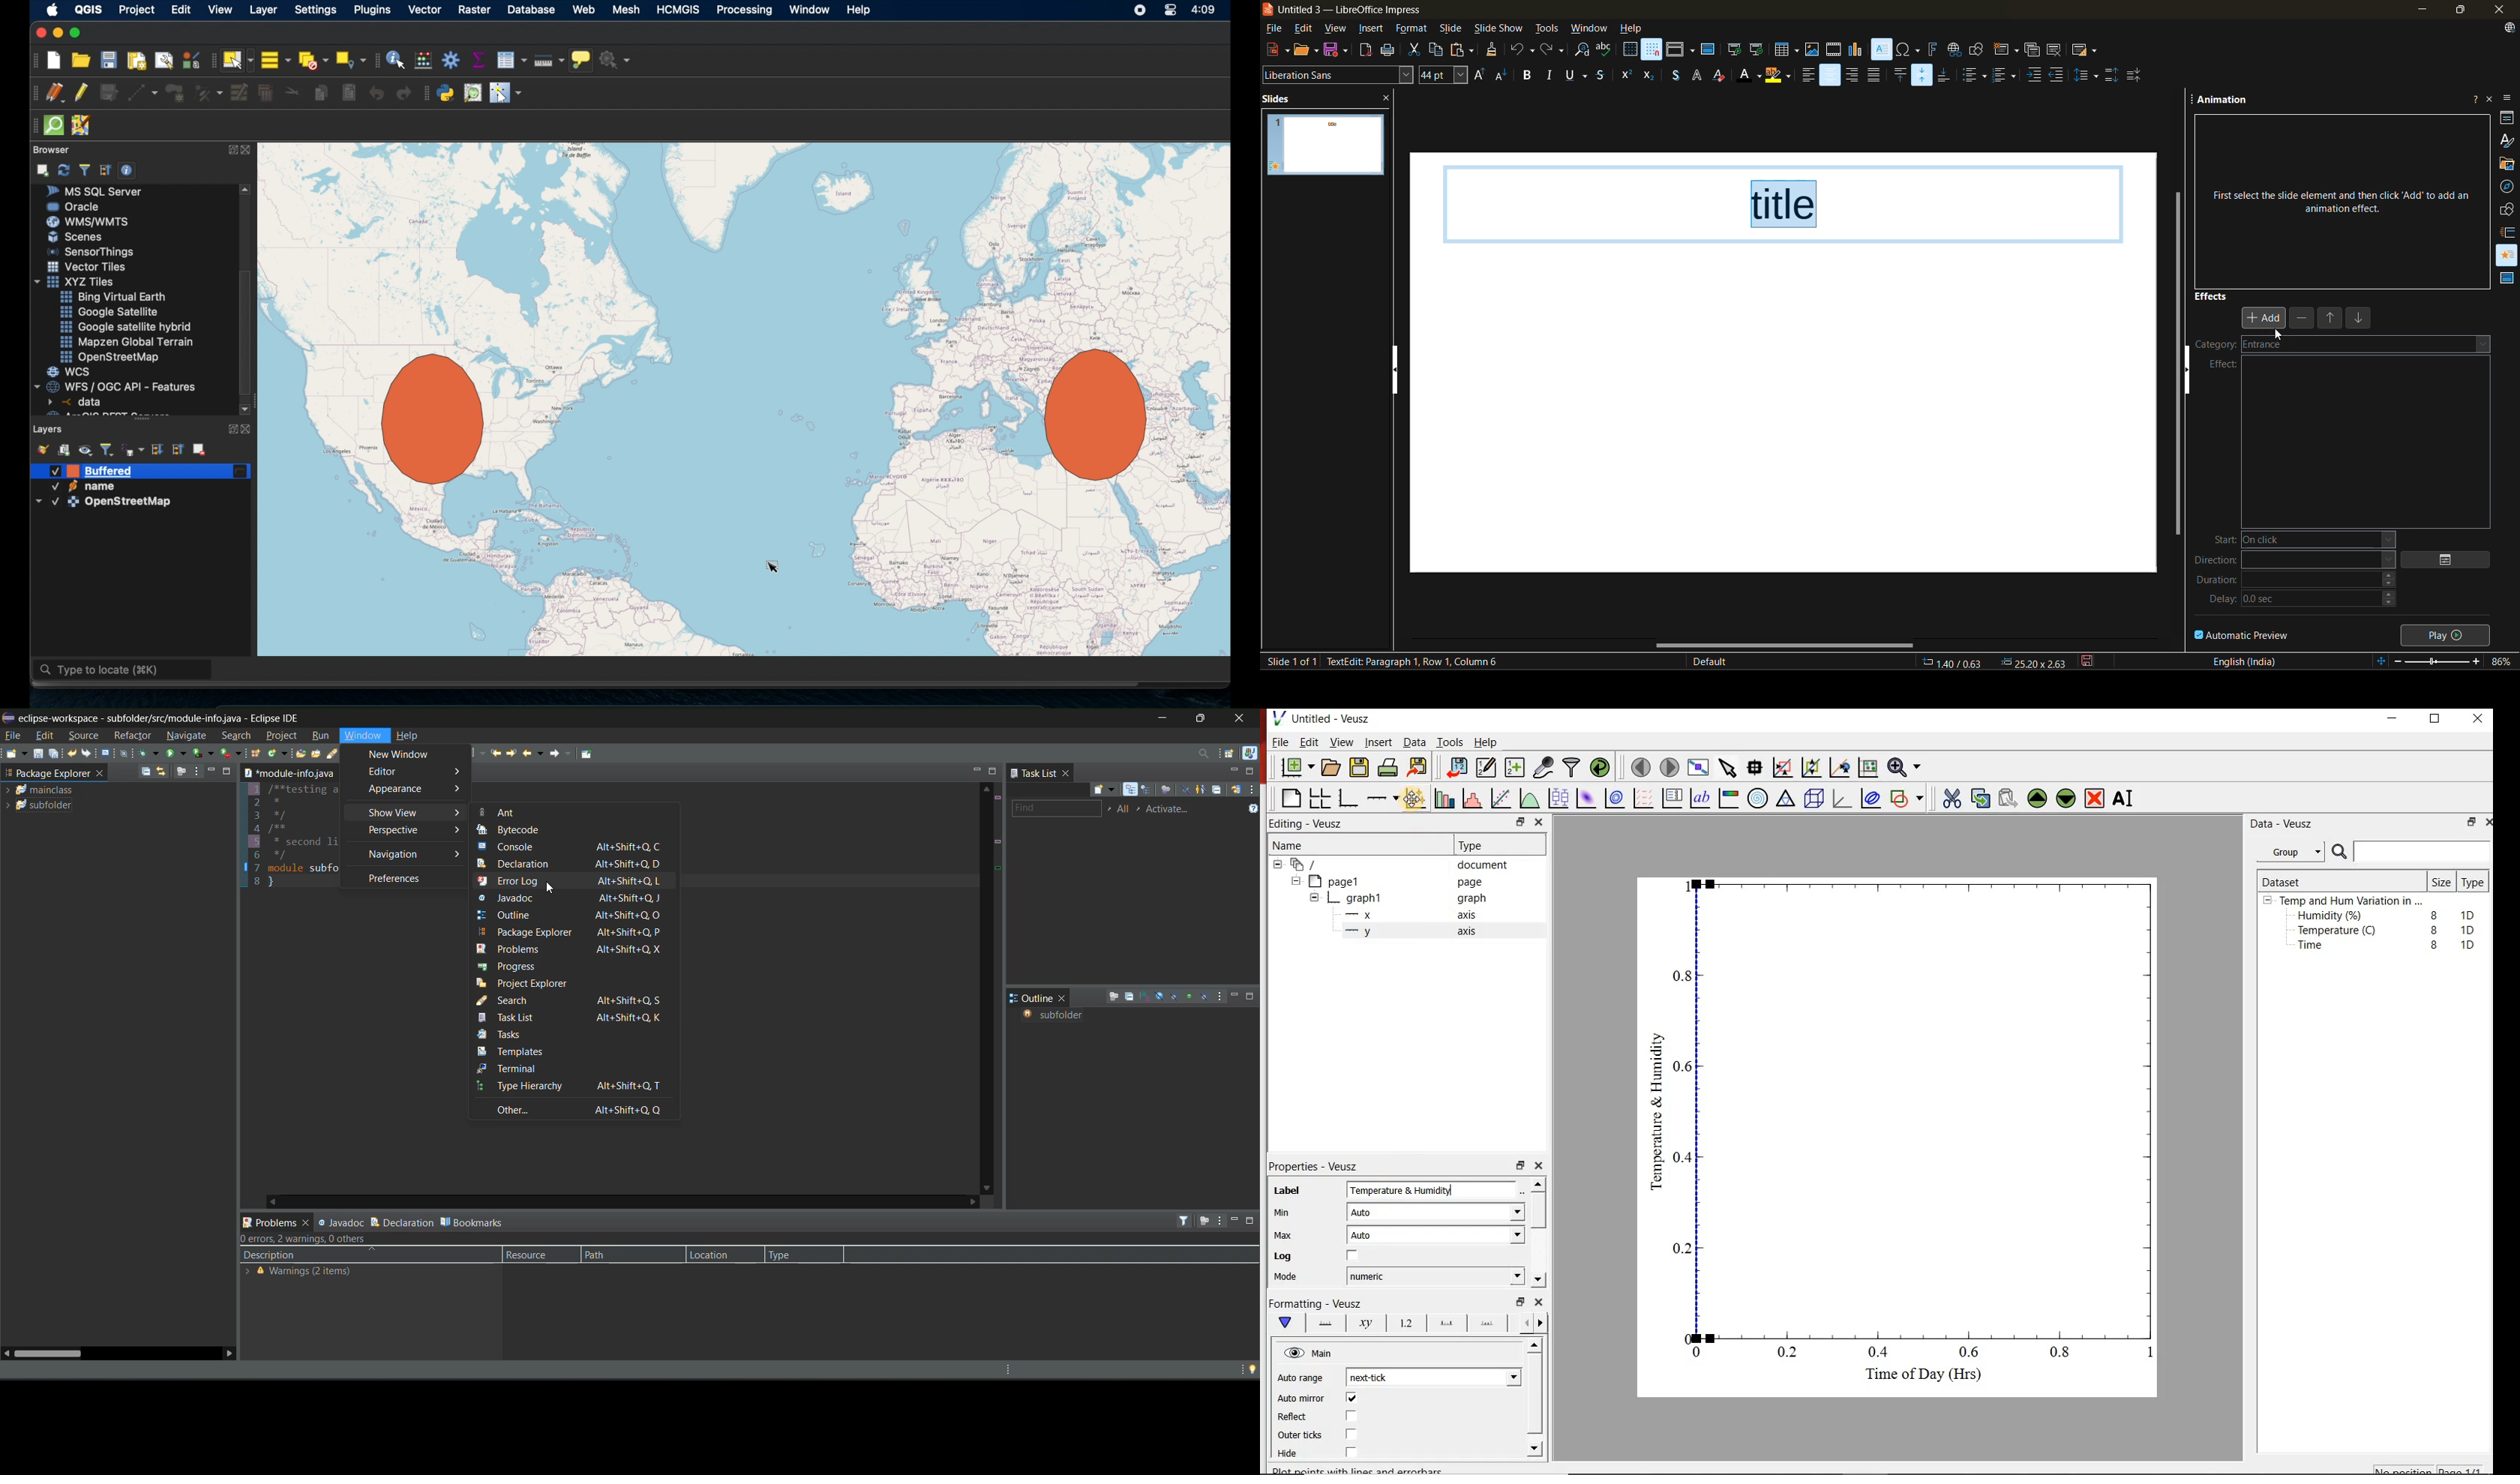 The width and height of the screenshot is (2520, 1484). What do you see at coordinates (1338, 73) in the screenshot?
I see `font name` at bounding box center [1338, 73].